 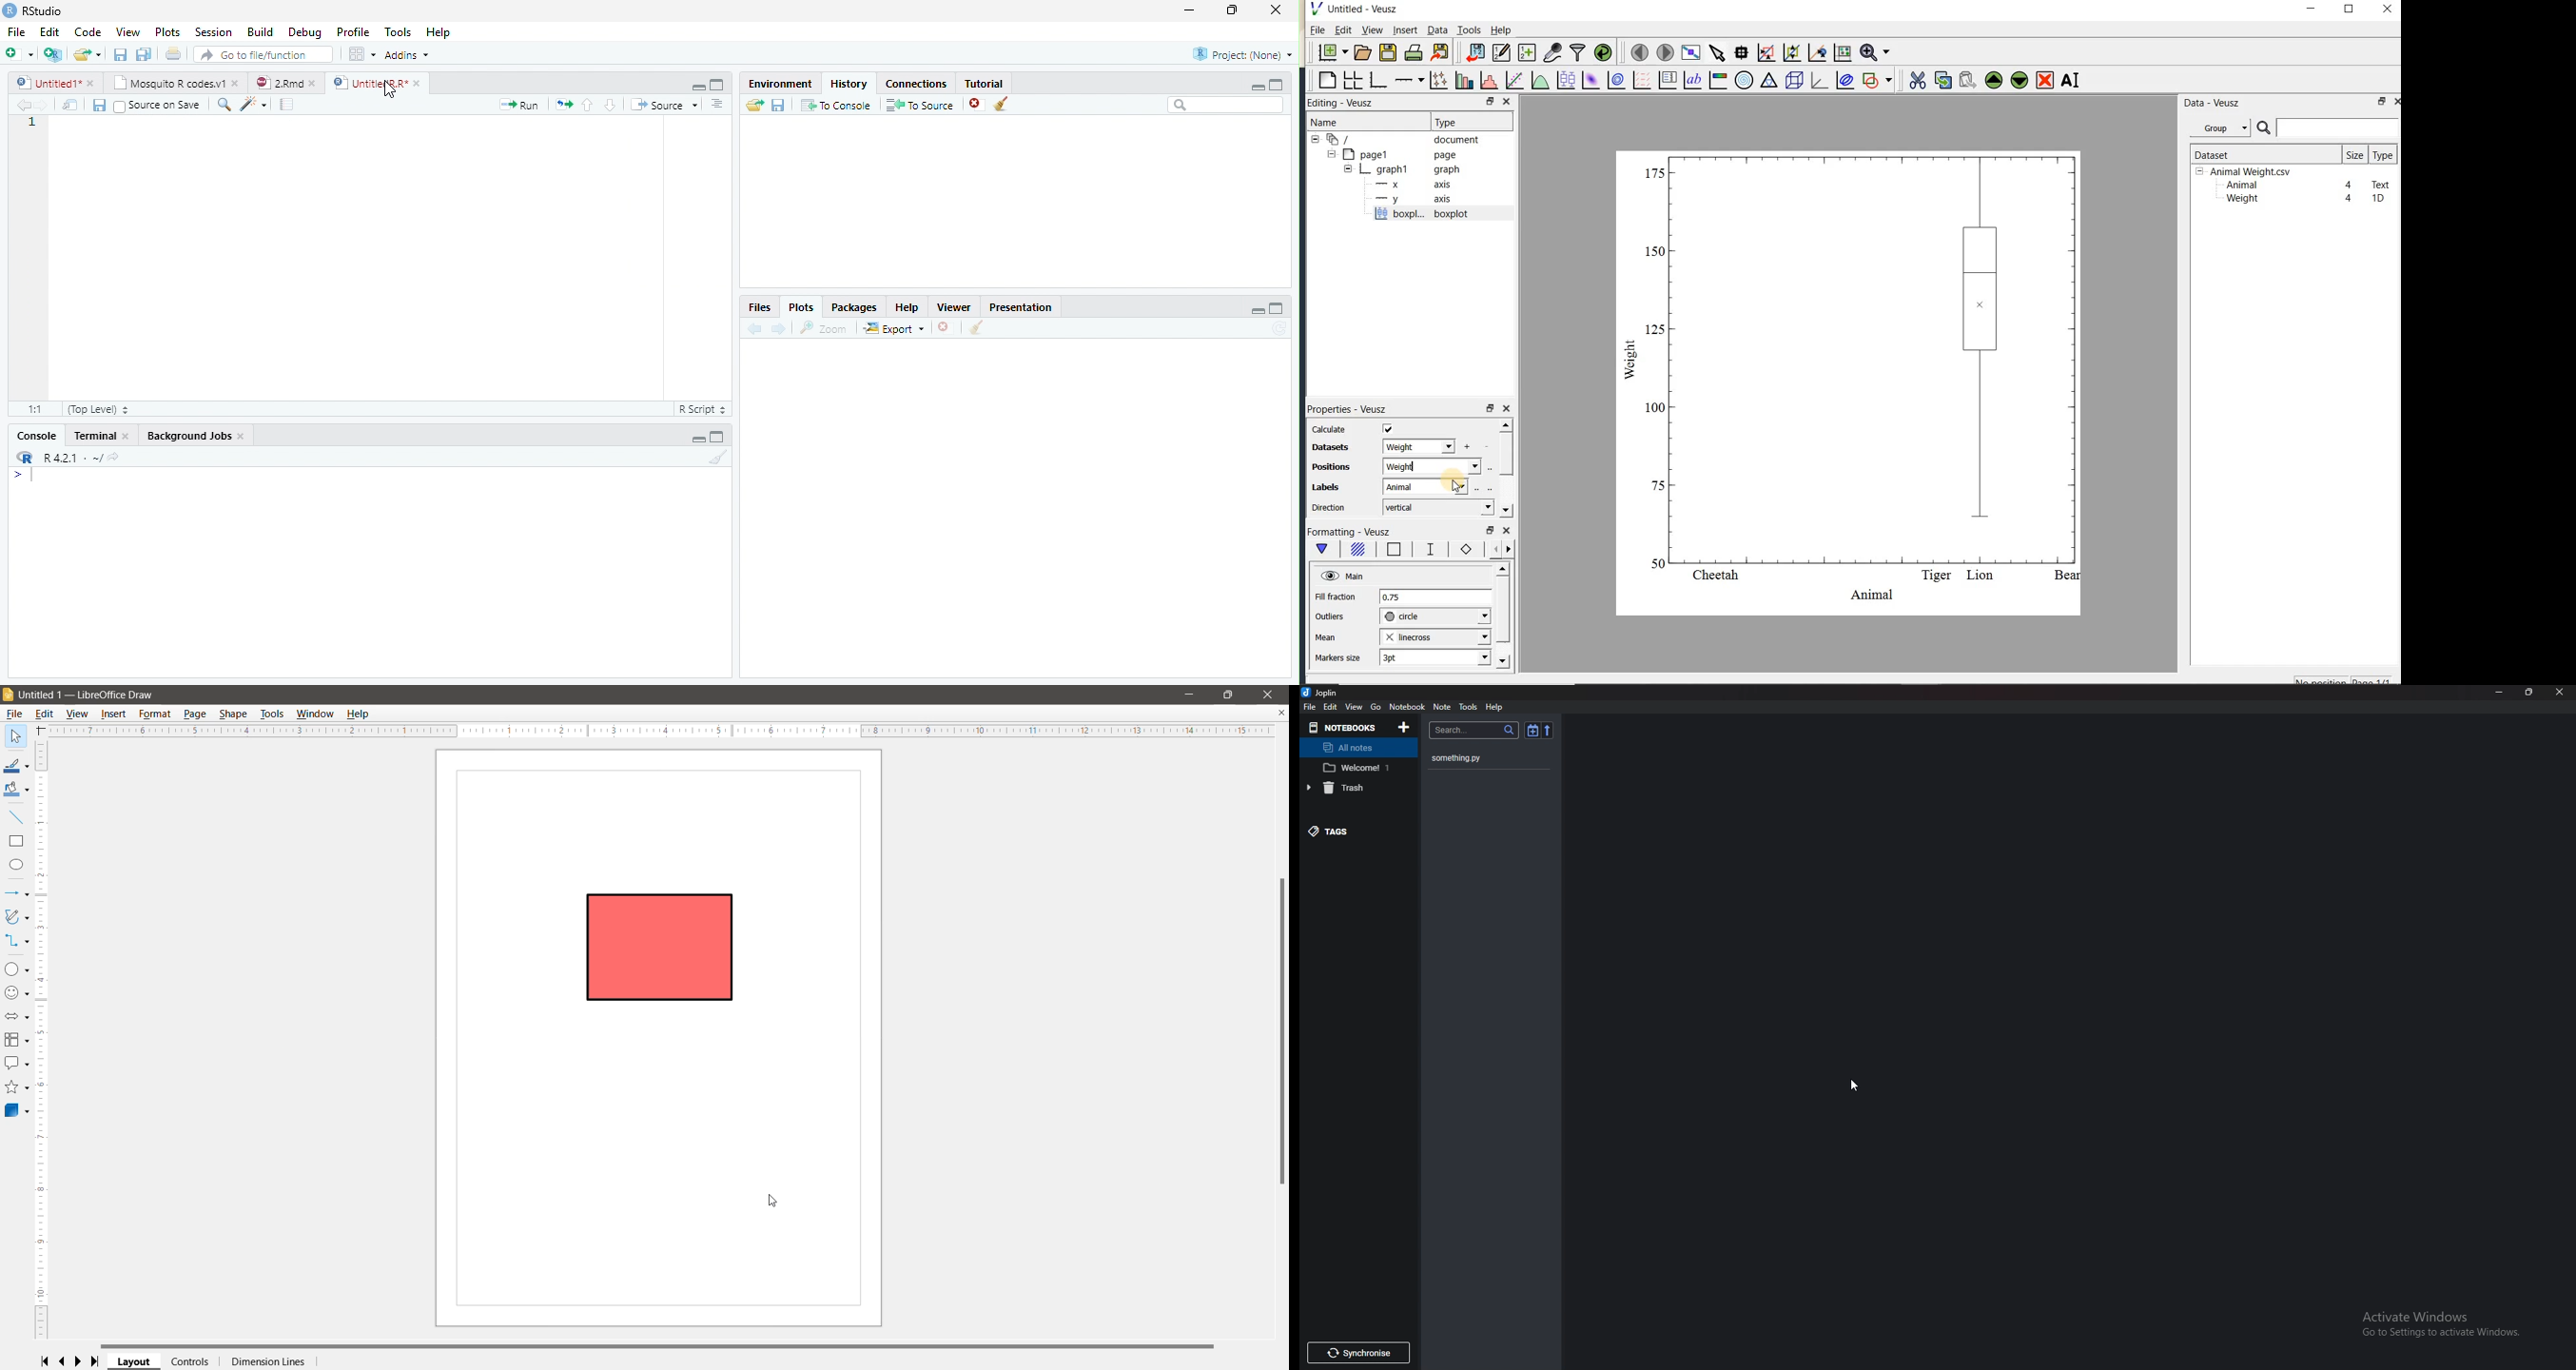 What do you see at coordinates (33, 409) in the screenshot?
I see `1:1` at bounding box center [33, 409].